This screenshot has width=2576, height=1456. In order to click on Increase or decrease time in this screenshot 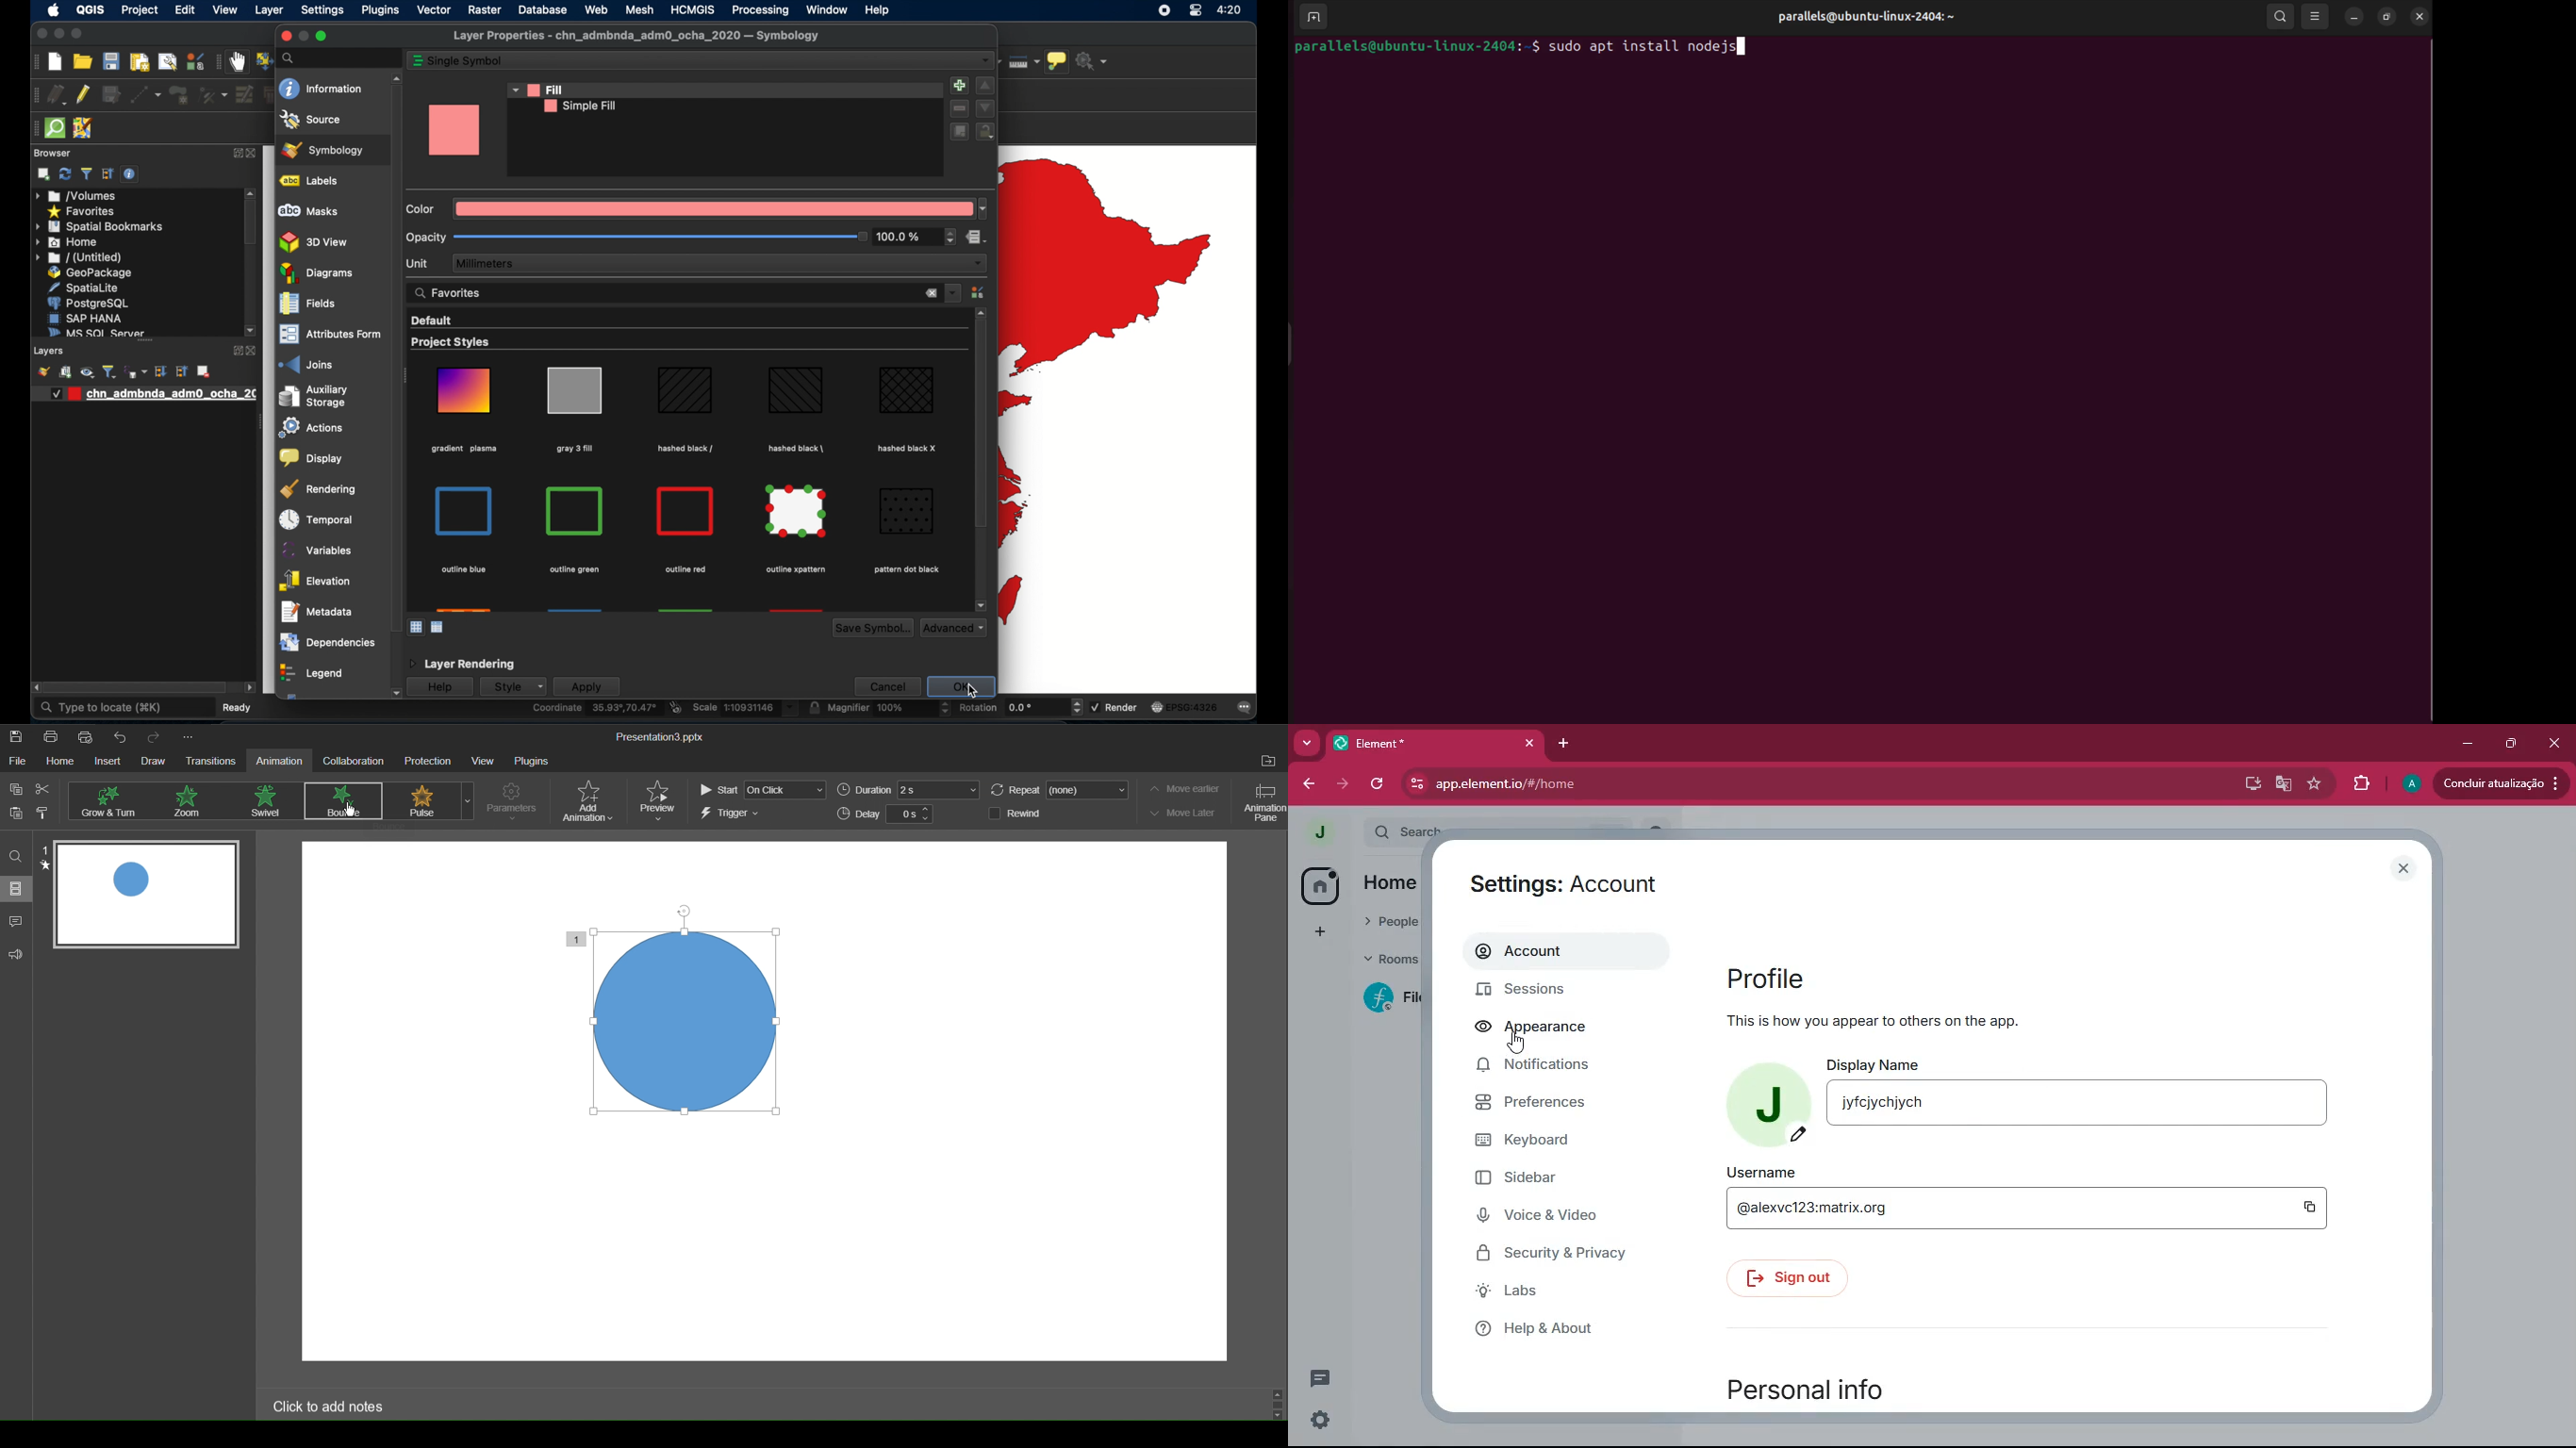, I will do `click(927, 815)`.